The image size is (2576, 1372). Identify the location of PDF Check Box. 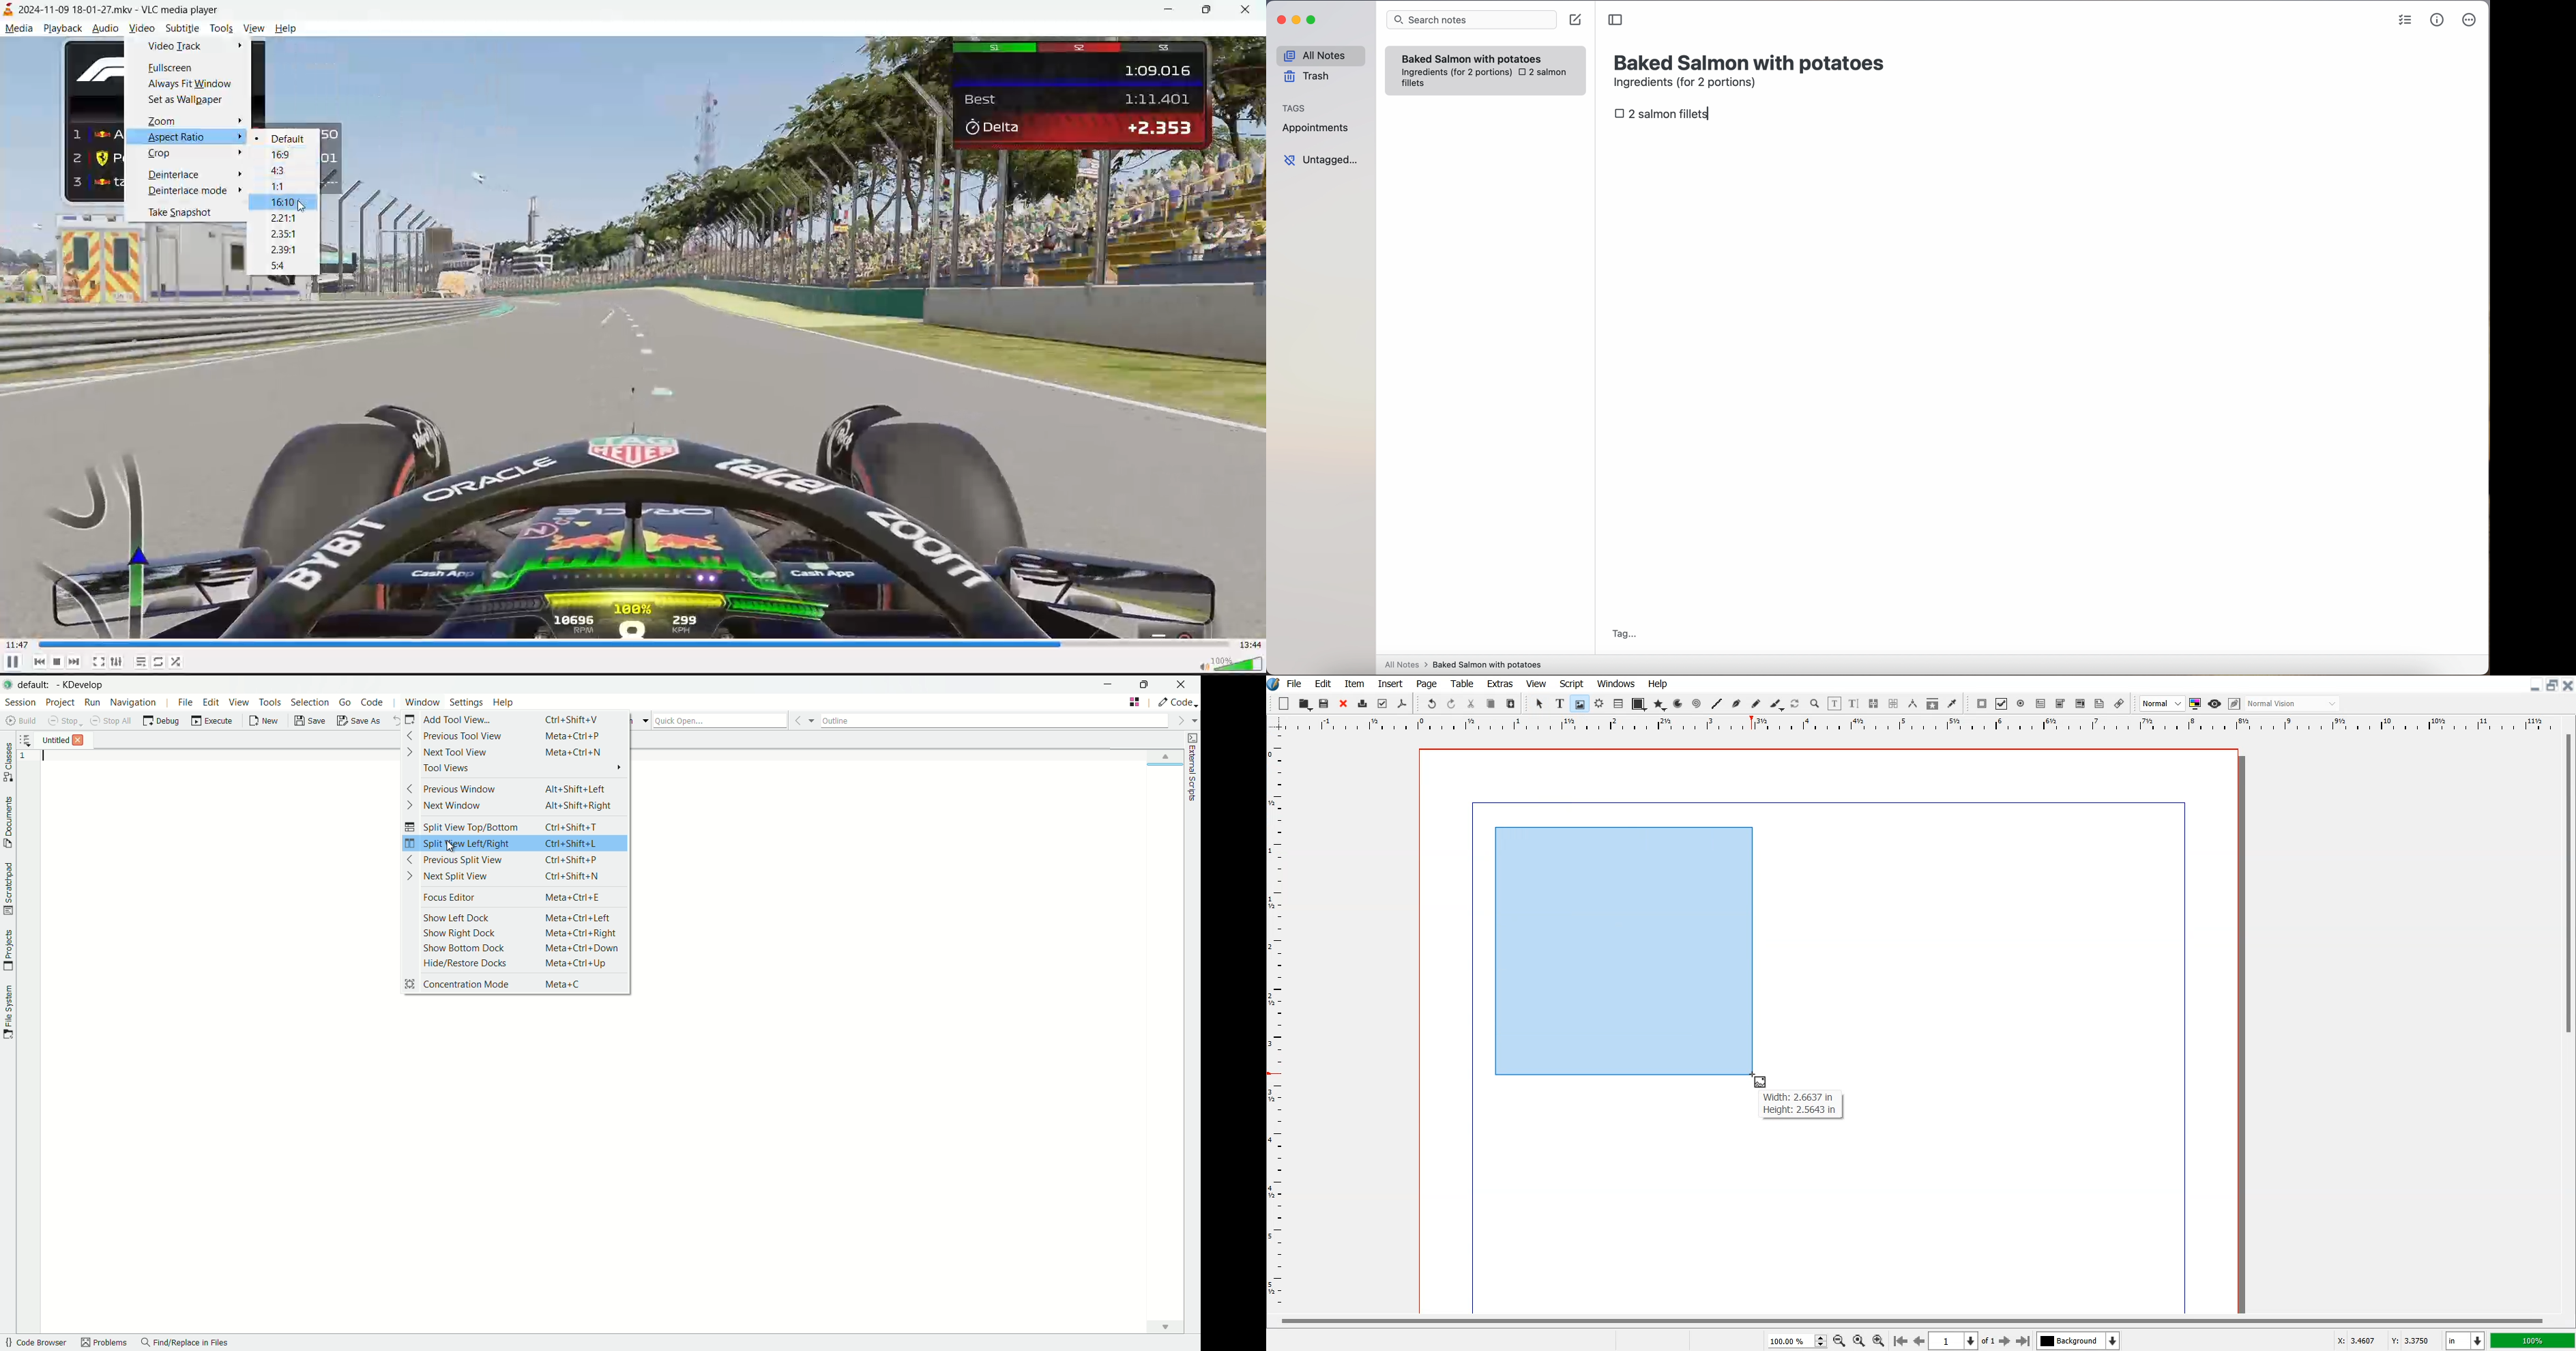
(2002, 703).